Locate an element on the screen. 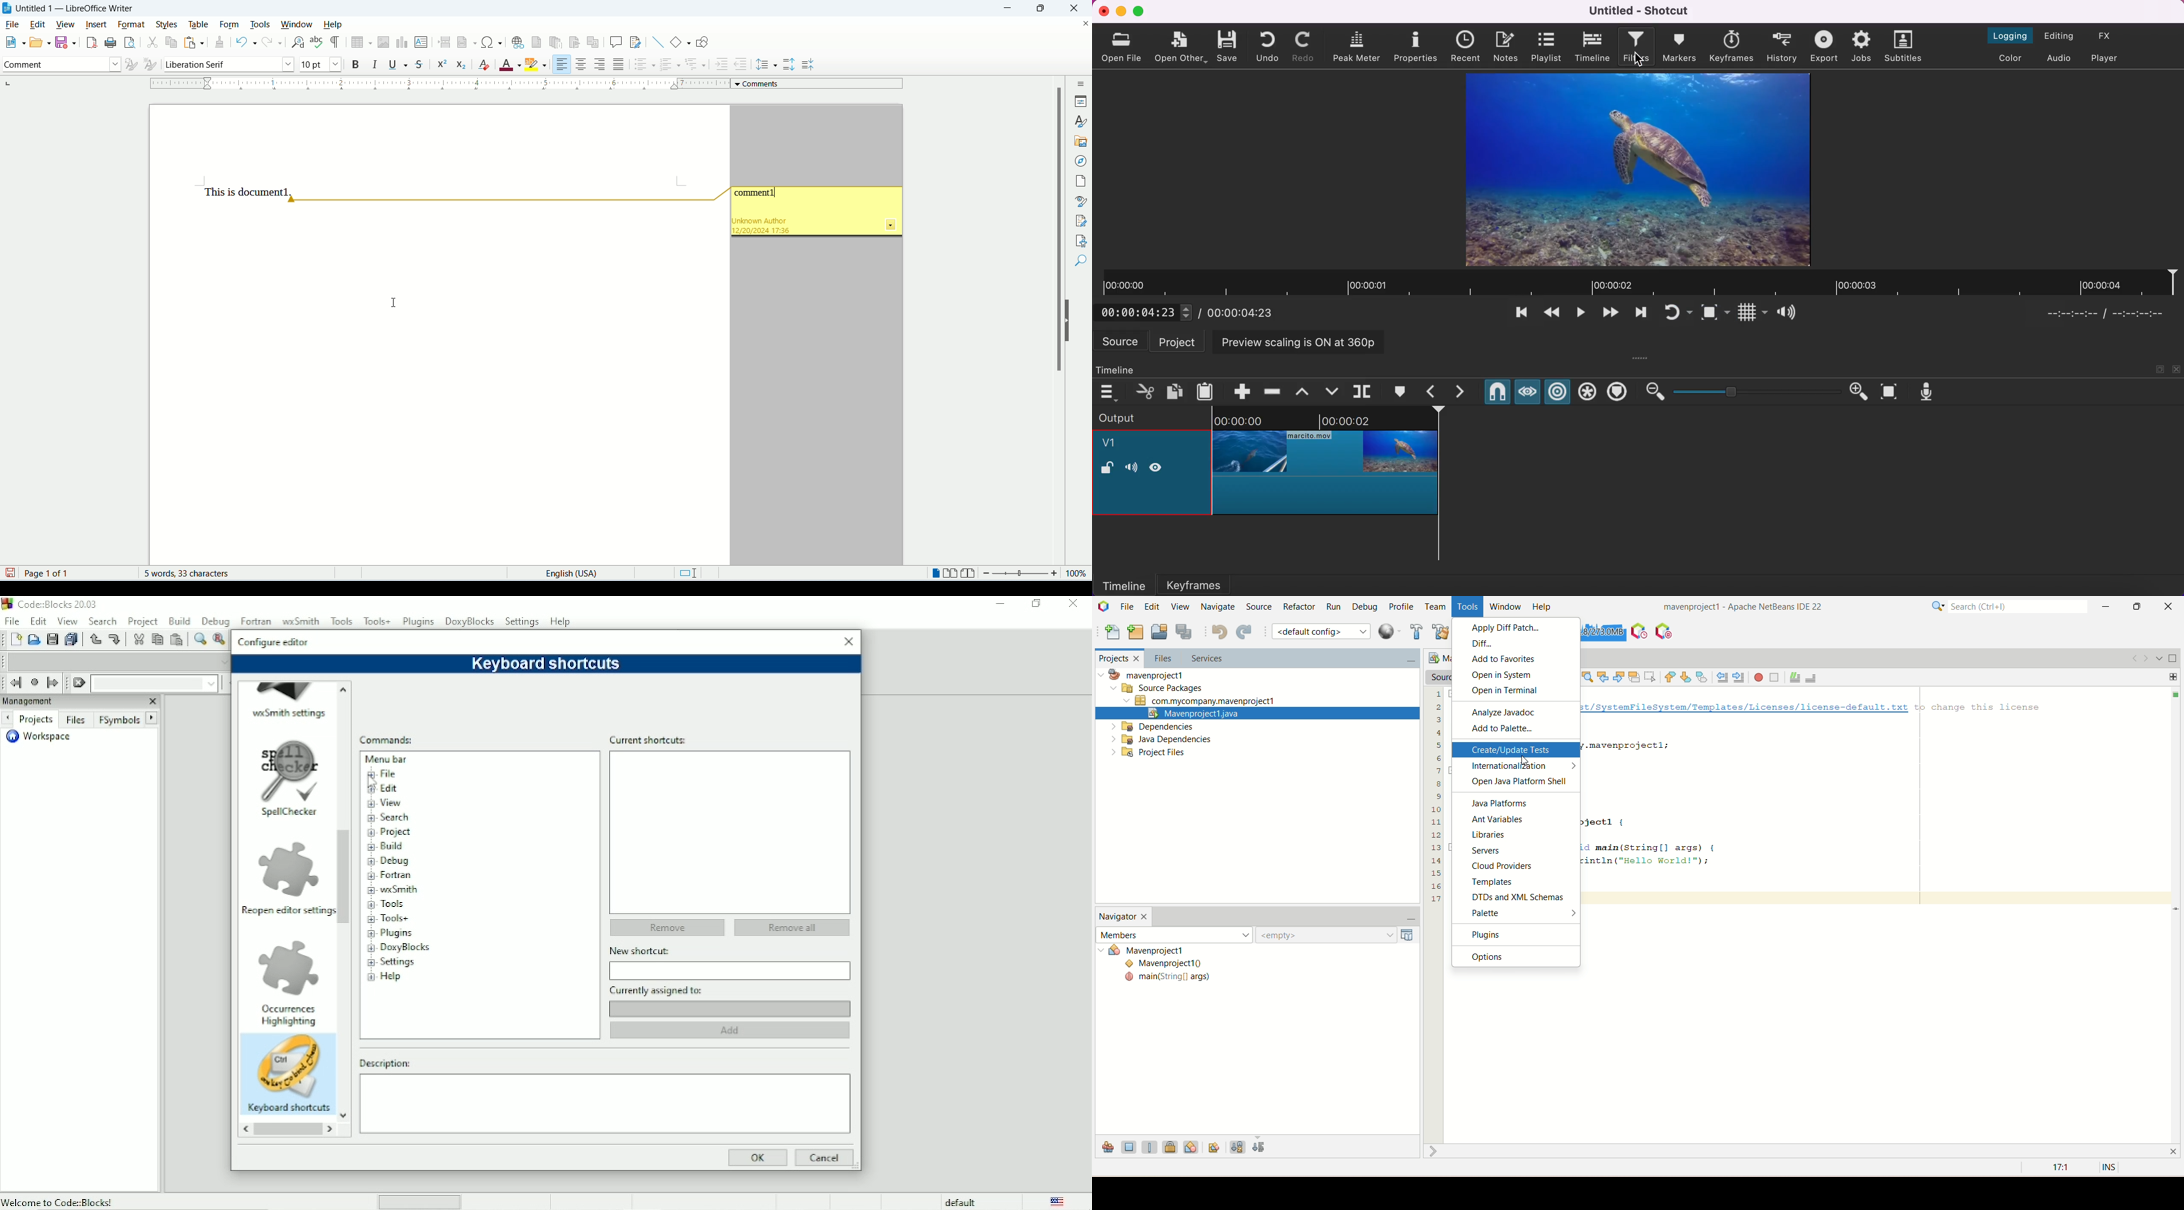 The width and height of the screenshot is (2184, 1232). manage changes is located at coordinates (1079, 221).